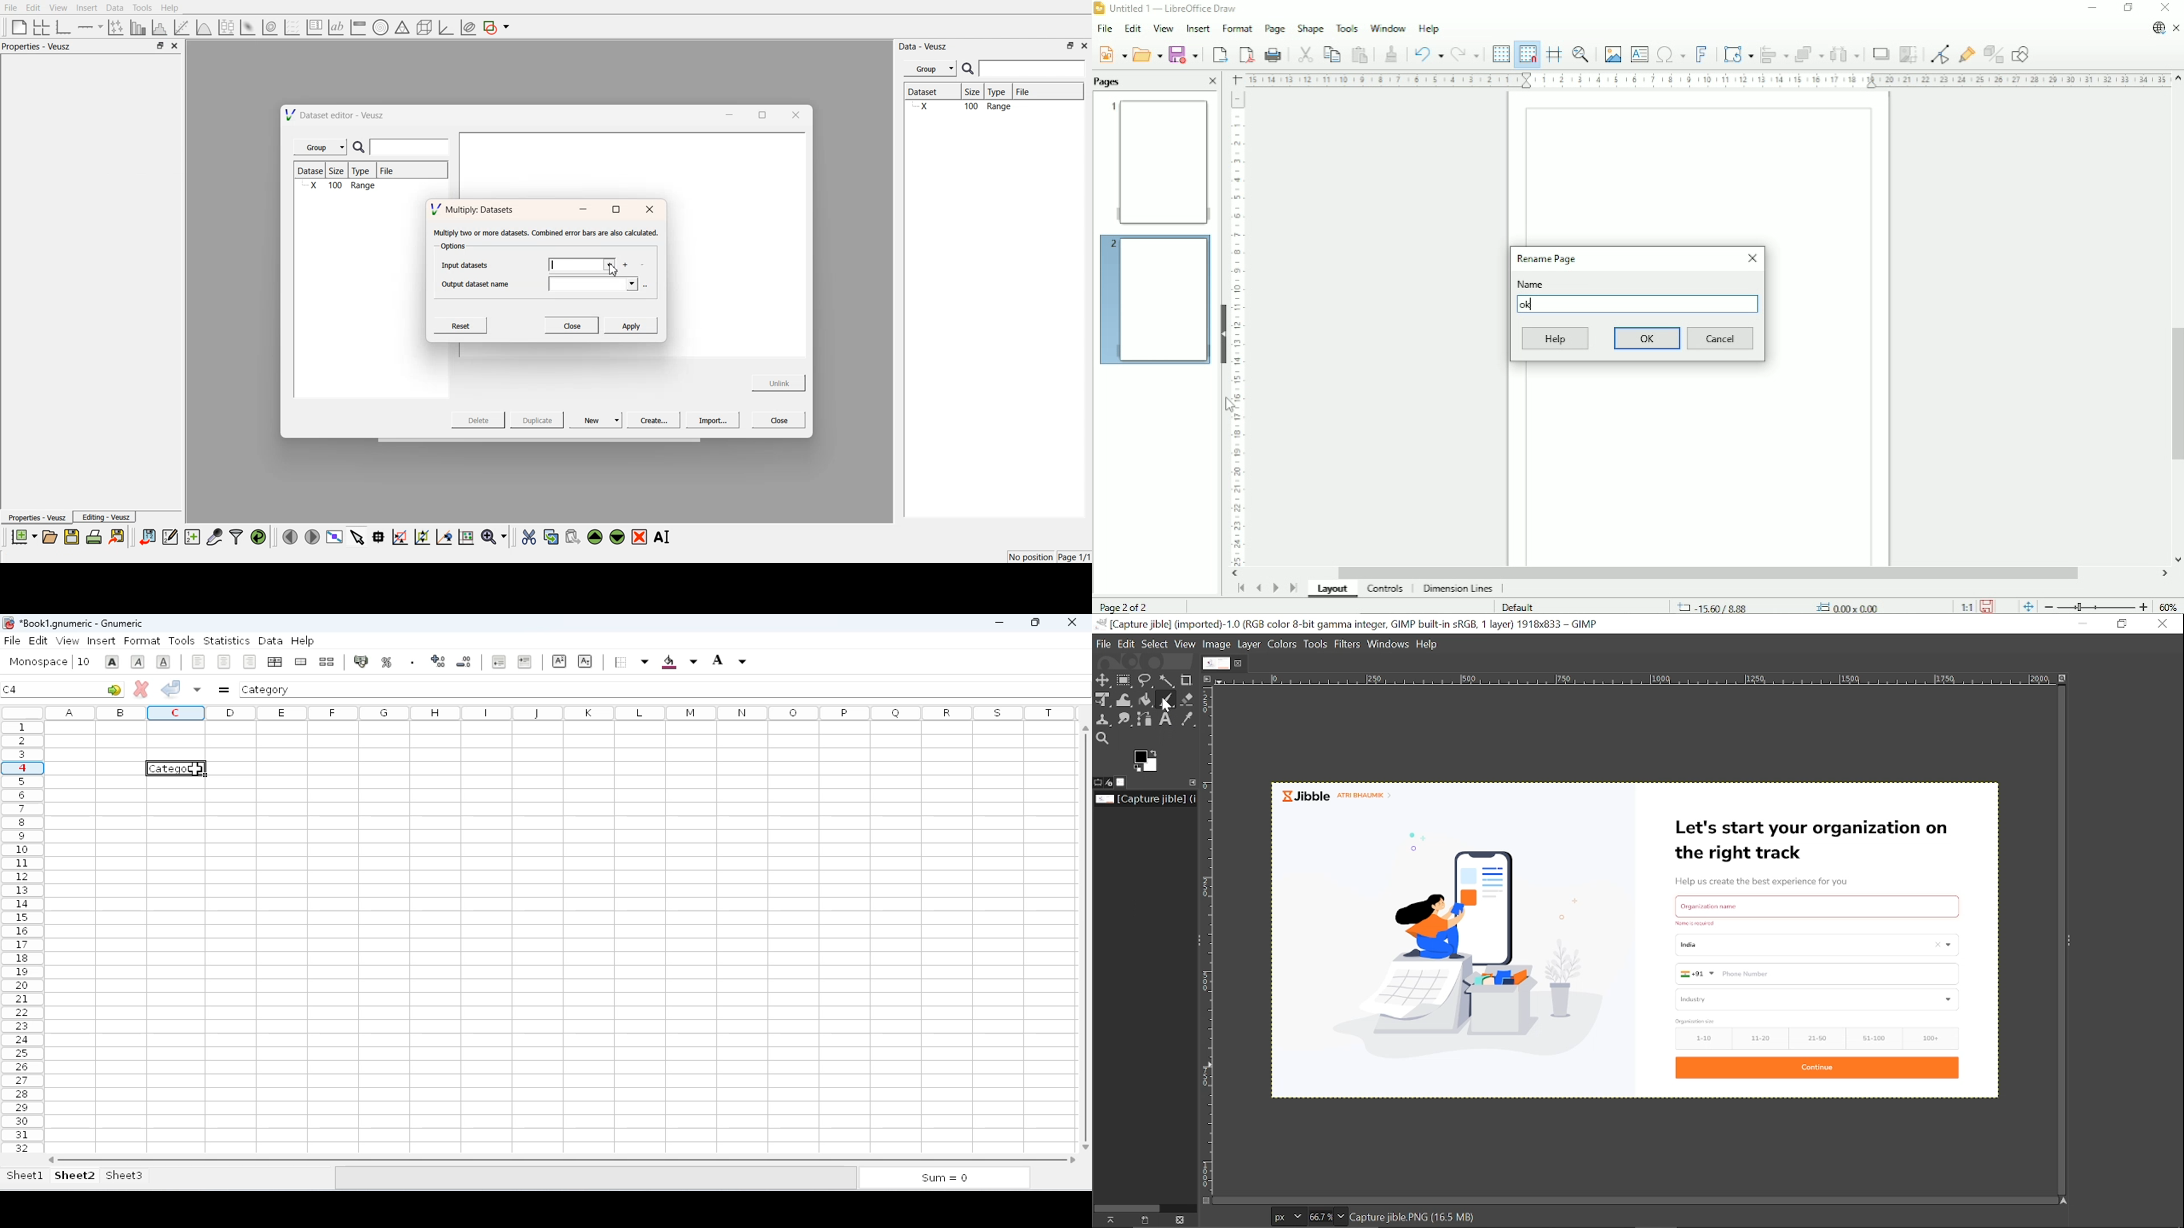 Image resolution: width=2184 pixels, height=1232 pixels. I want to click on Title, so click(1169, 9).